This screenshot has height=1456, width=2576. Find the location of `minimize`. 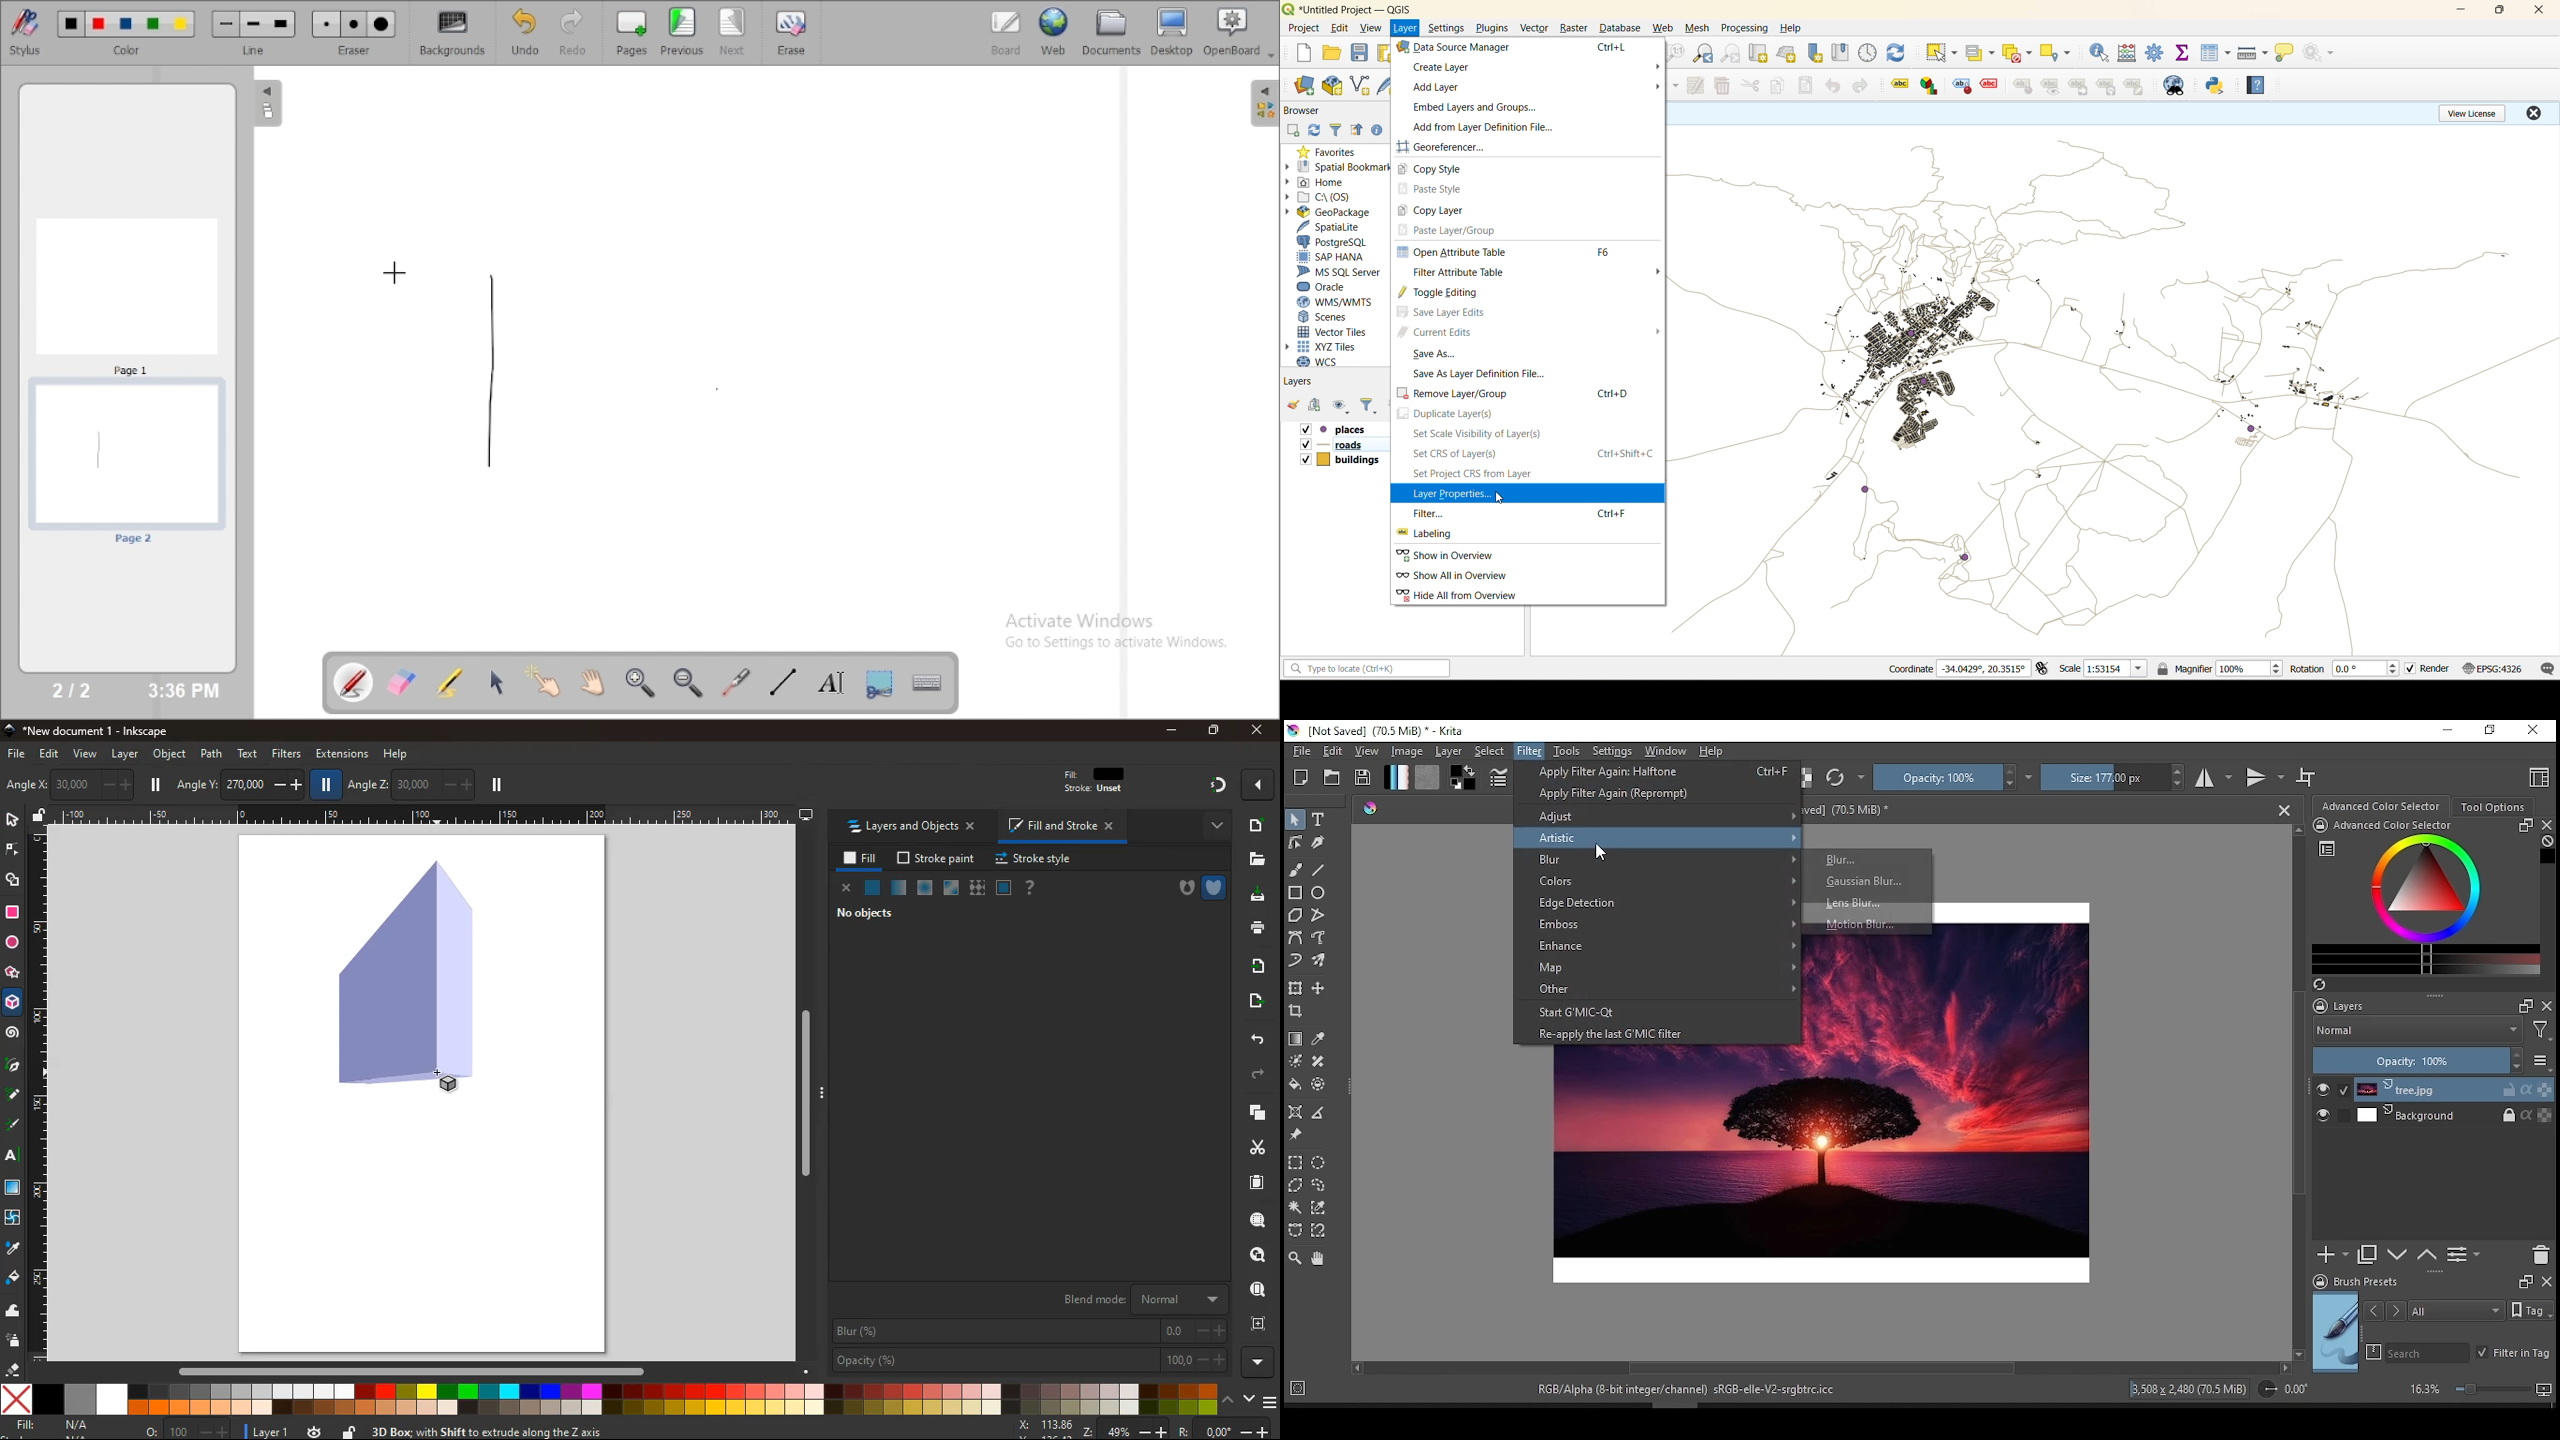

minimize is located at coordinates (2446, 730).